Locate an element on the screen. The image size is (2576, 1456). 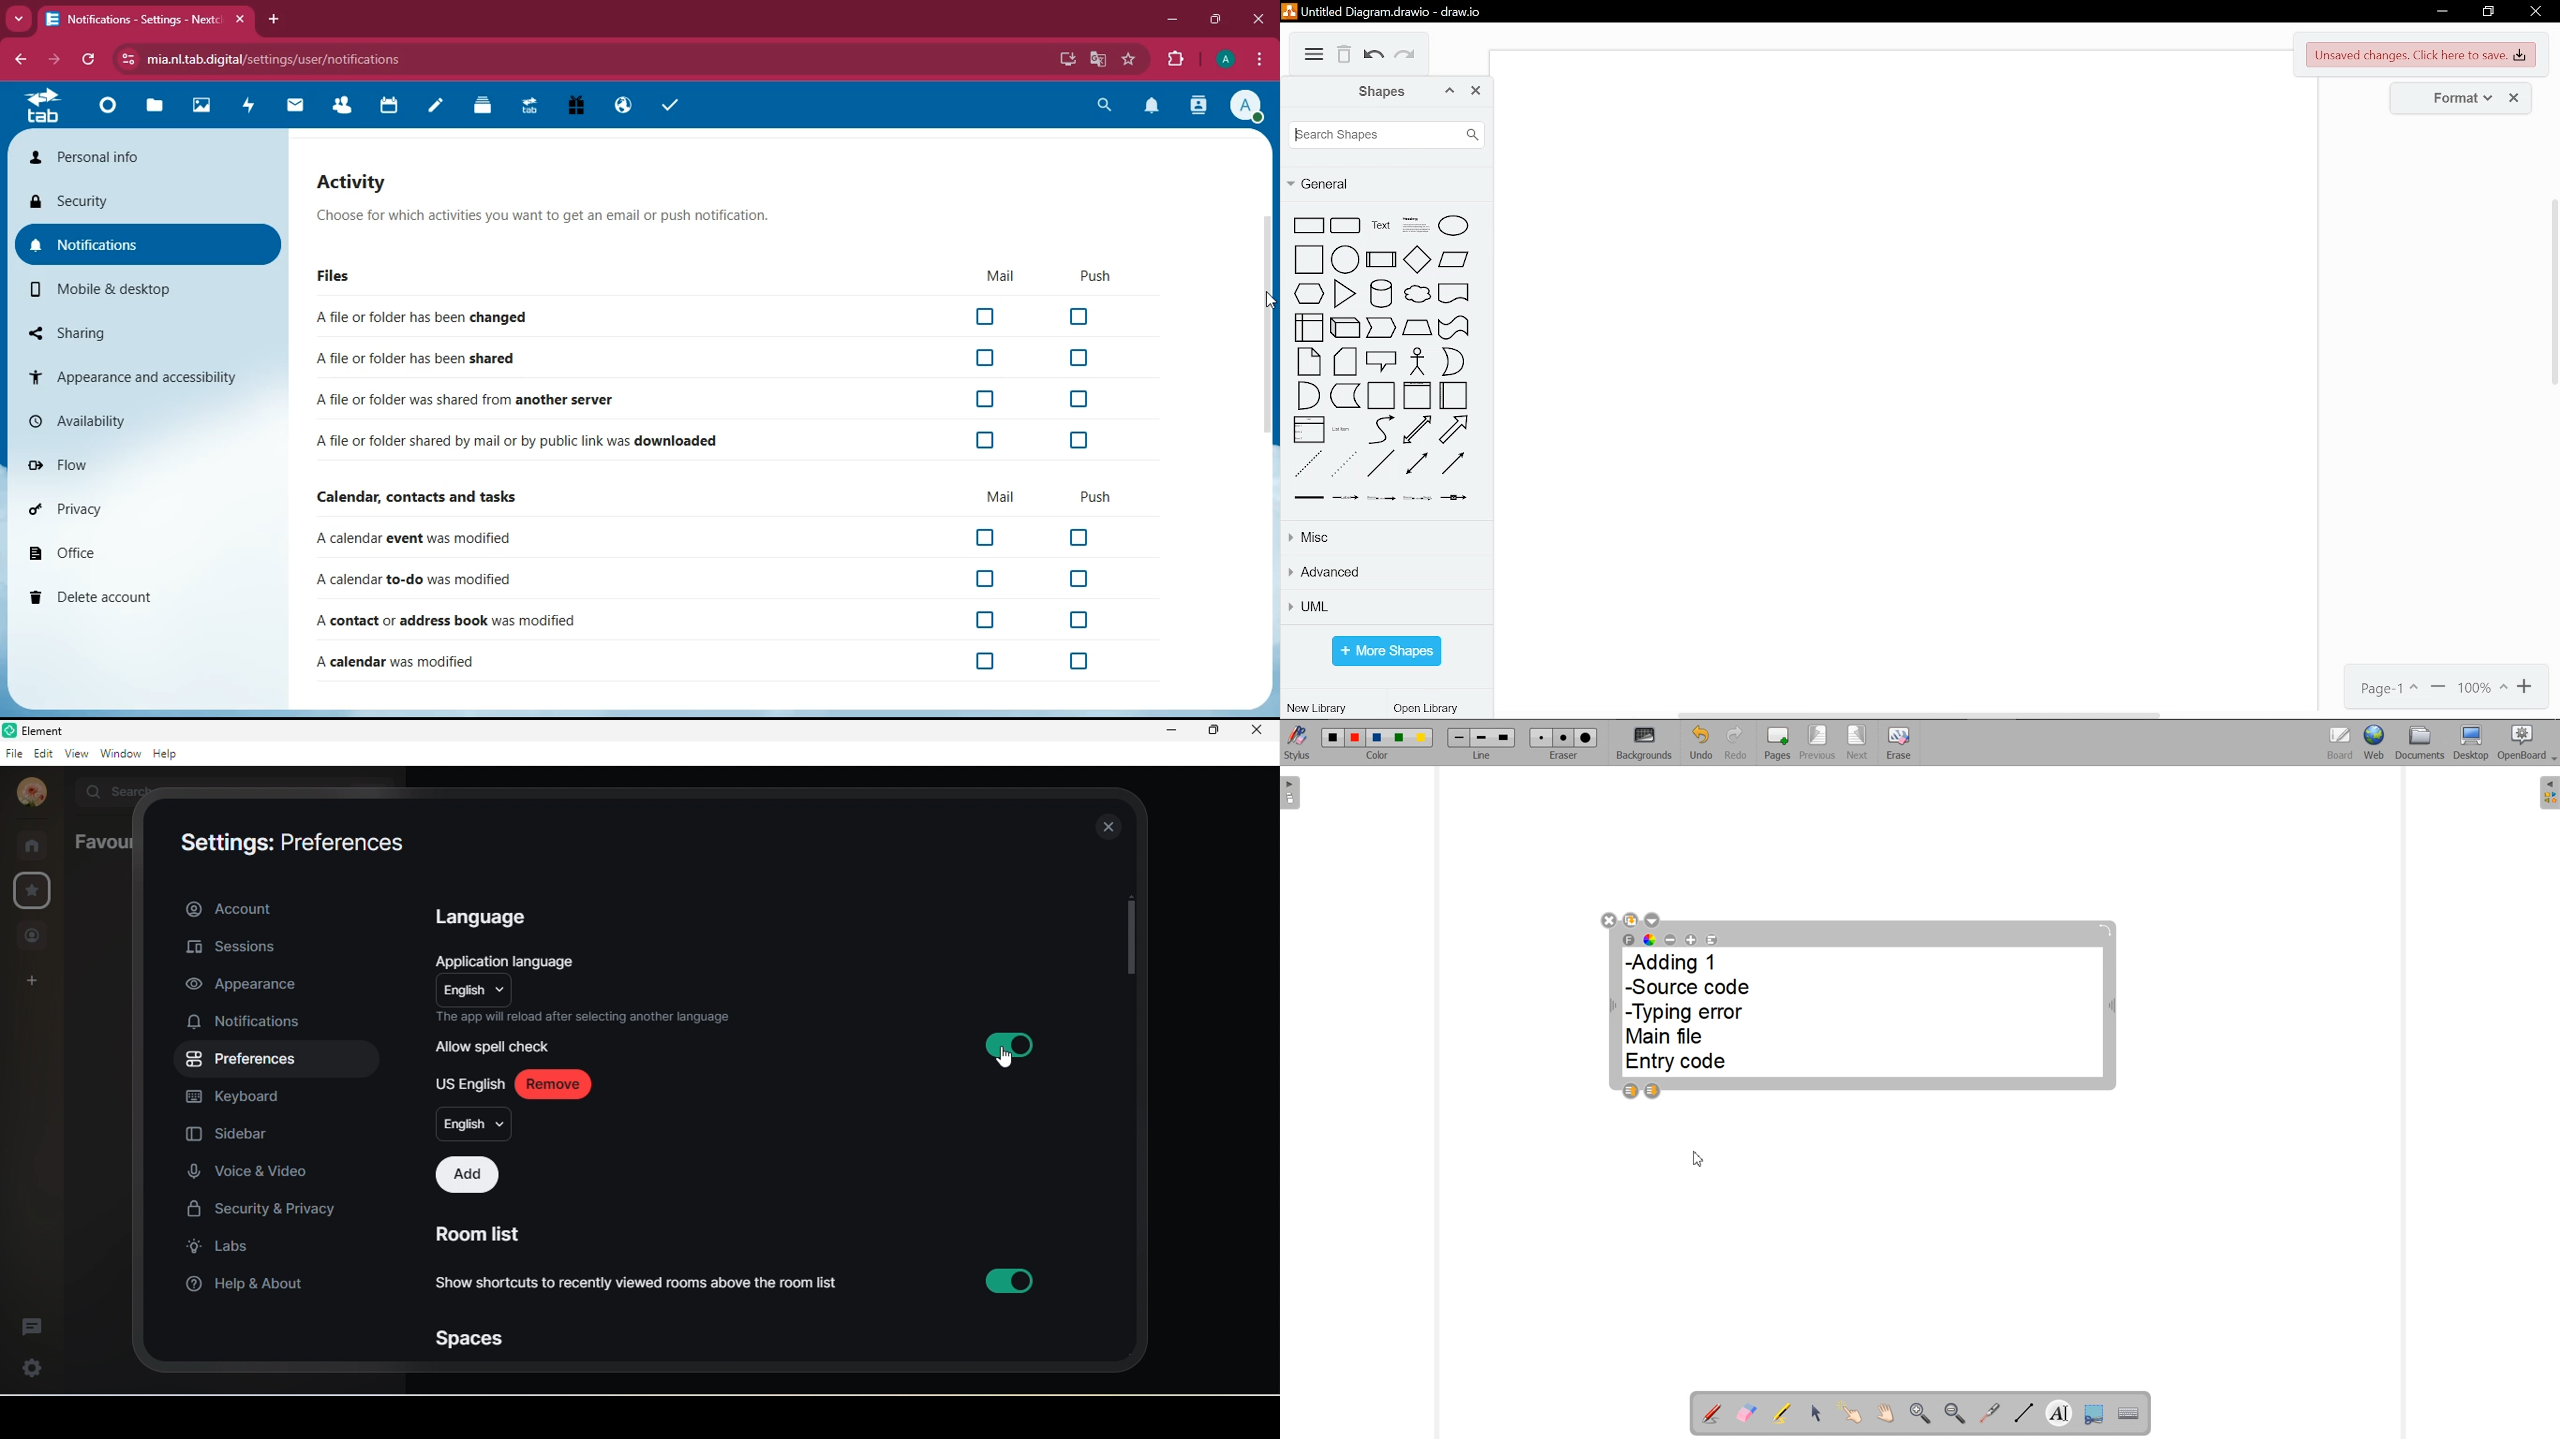
directional connector is located at coordinates (1454, 465).